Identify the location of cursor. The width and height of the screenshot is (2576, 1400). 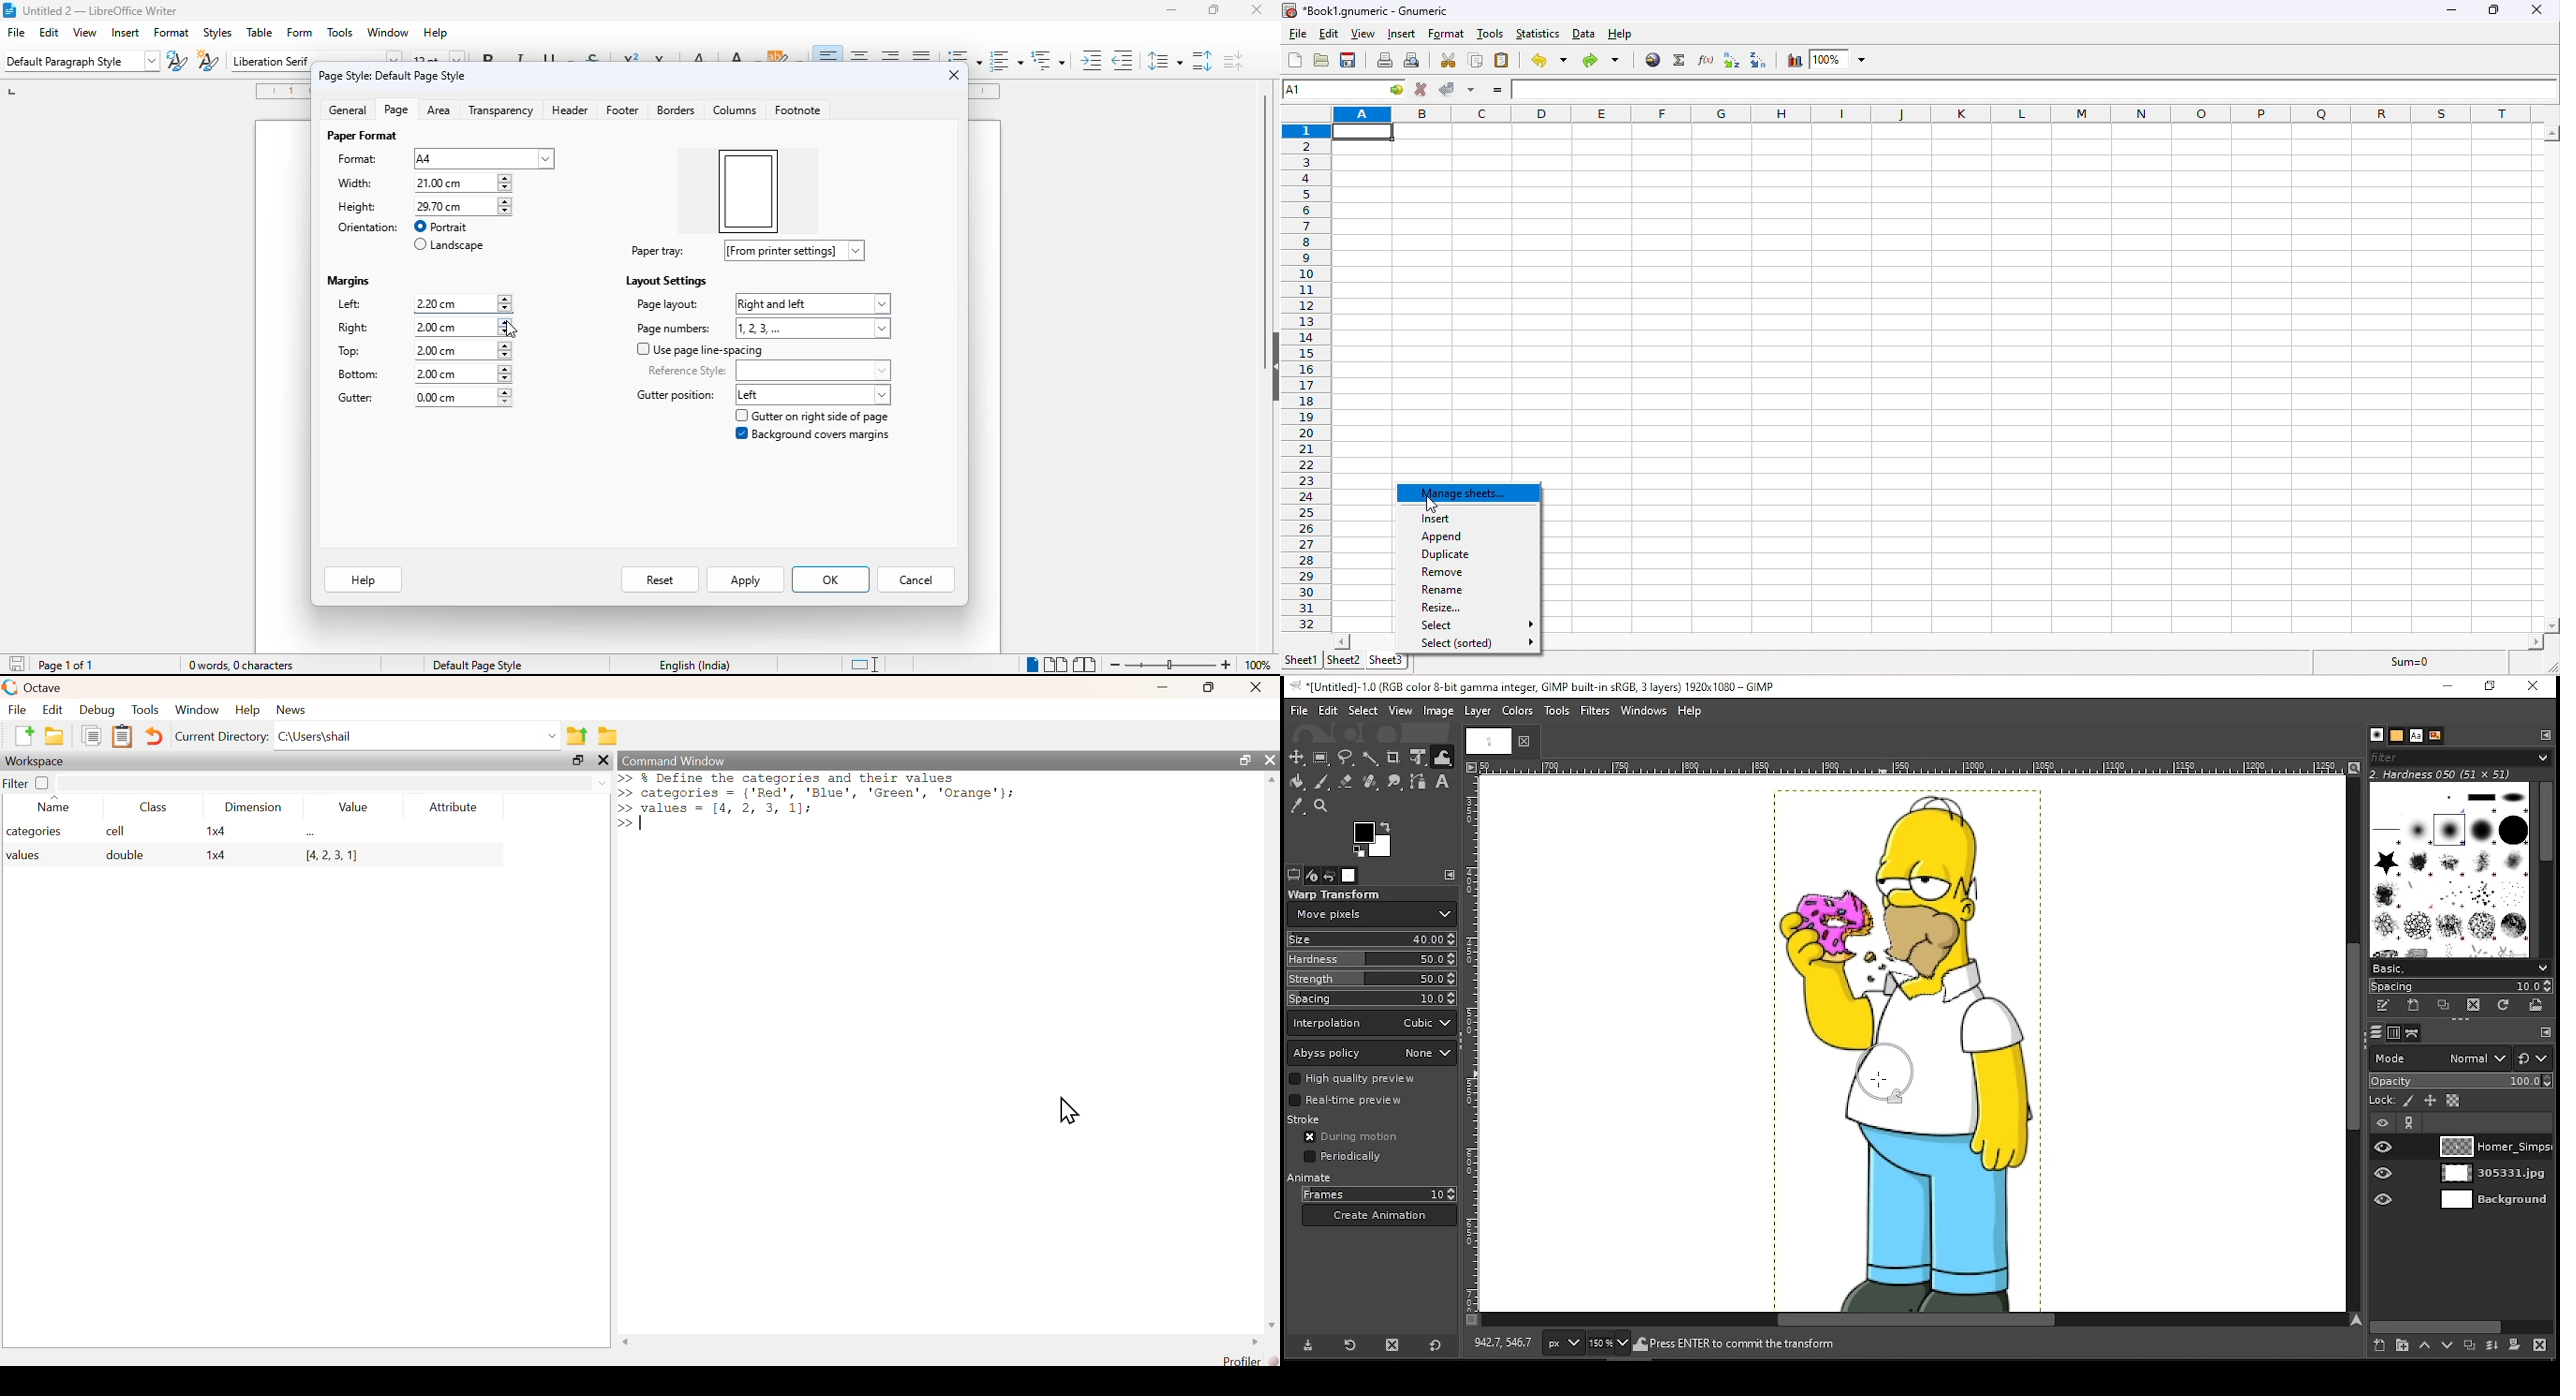
(513, 330).